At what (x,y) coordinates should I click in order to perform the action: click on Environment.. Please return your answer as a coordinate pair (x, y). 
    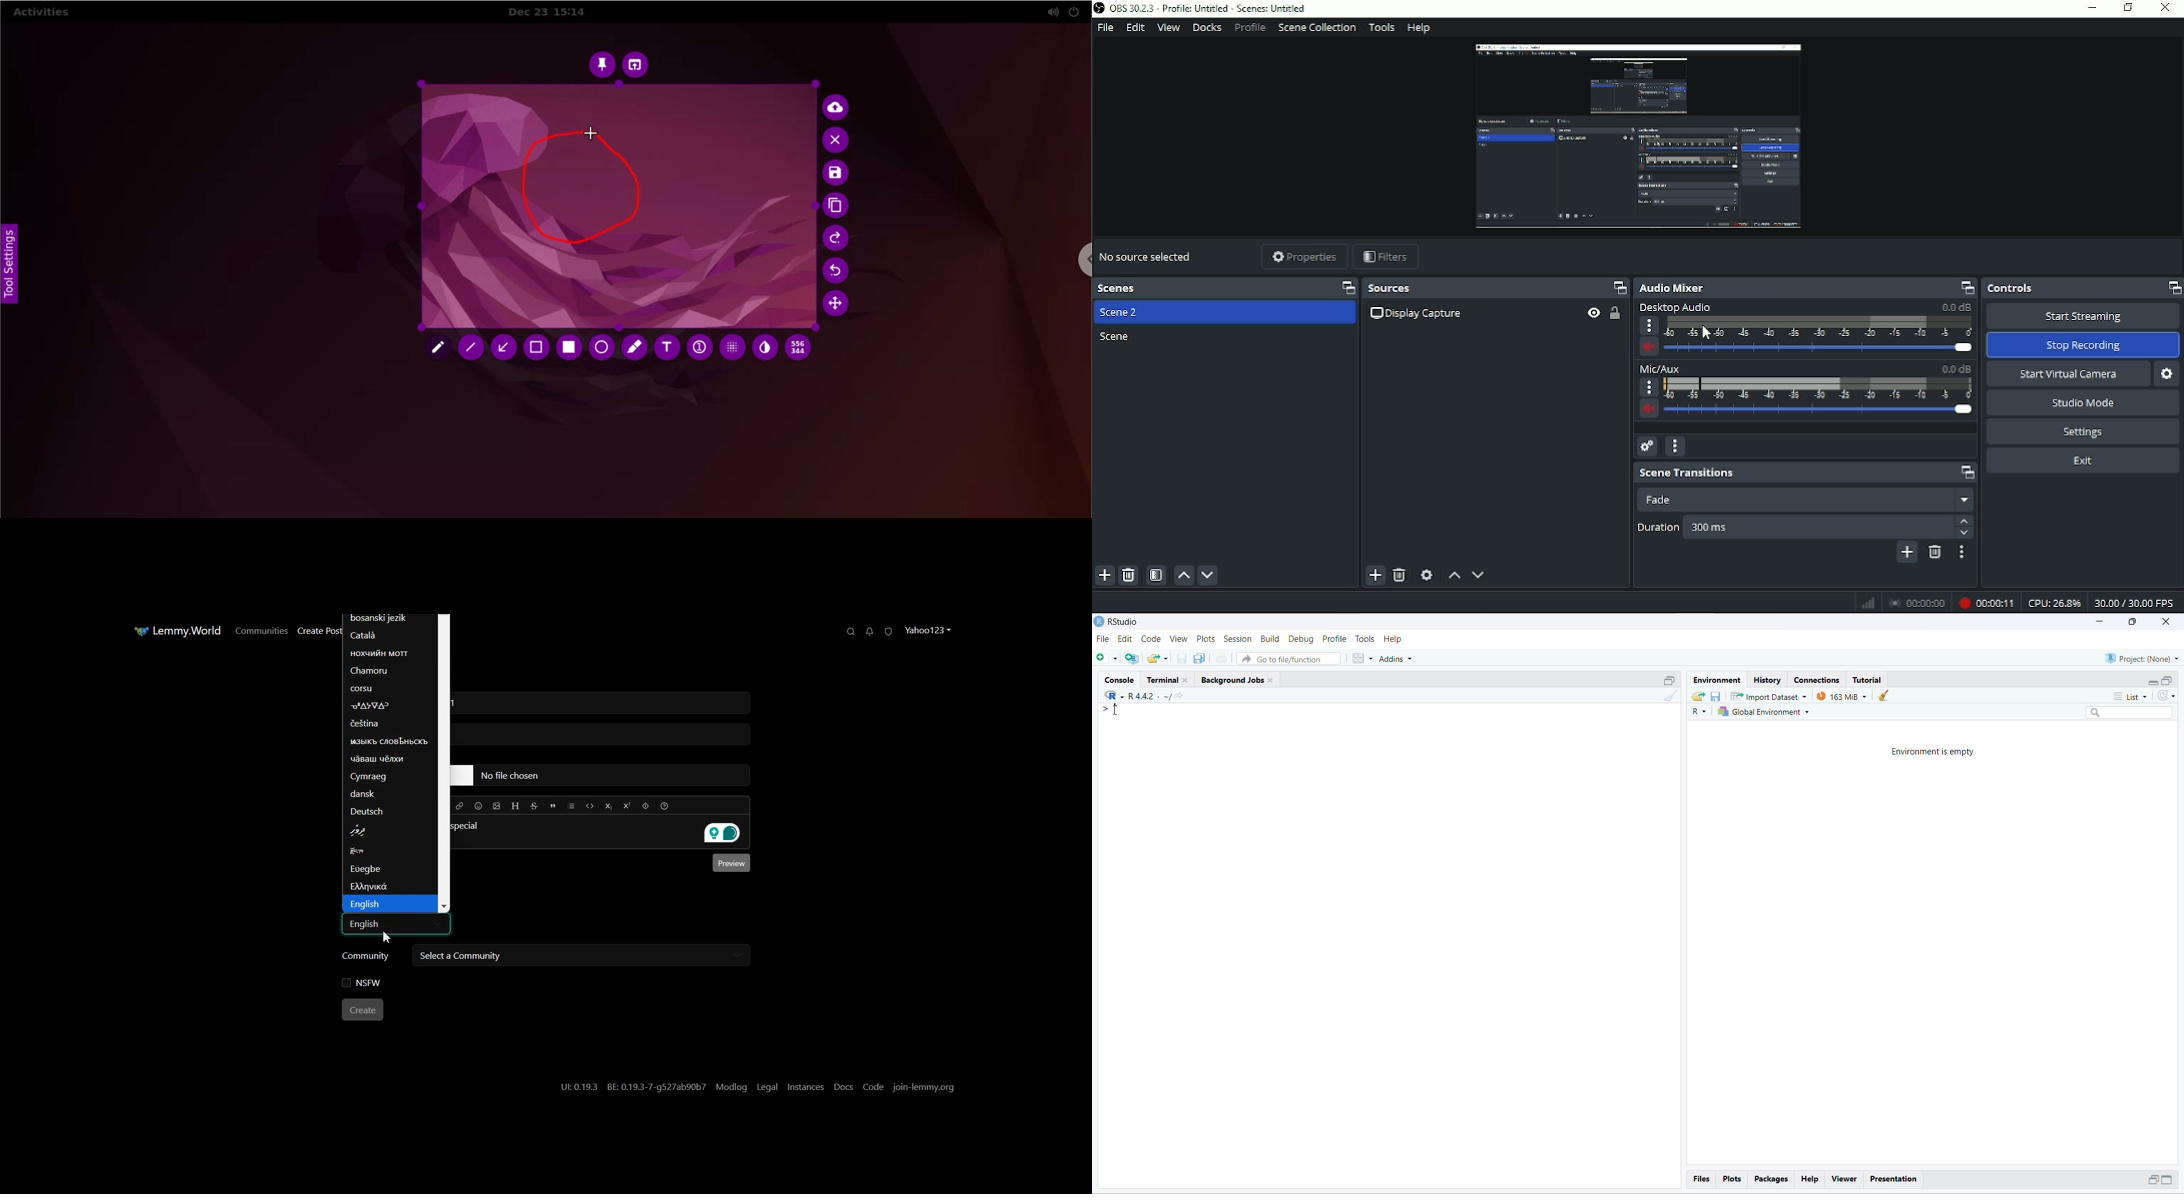
    Looking at the image, I should click on (1716, 679).